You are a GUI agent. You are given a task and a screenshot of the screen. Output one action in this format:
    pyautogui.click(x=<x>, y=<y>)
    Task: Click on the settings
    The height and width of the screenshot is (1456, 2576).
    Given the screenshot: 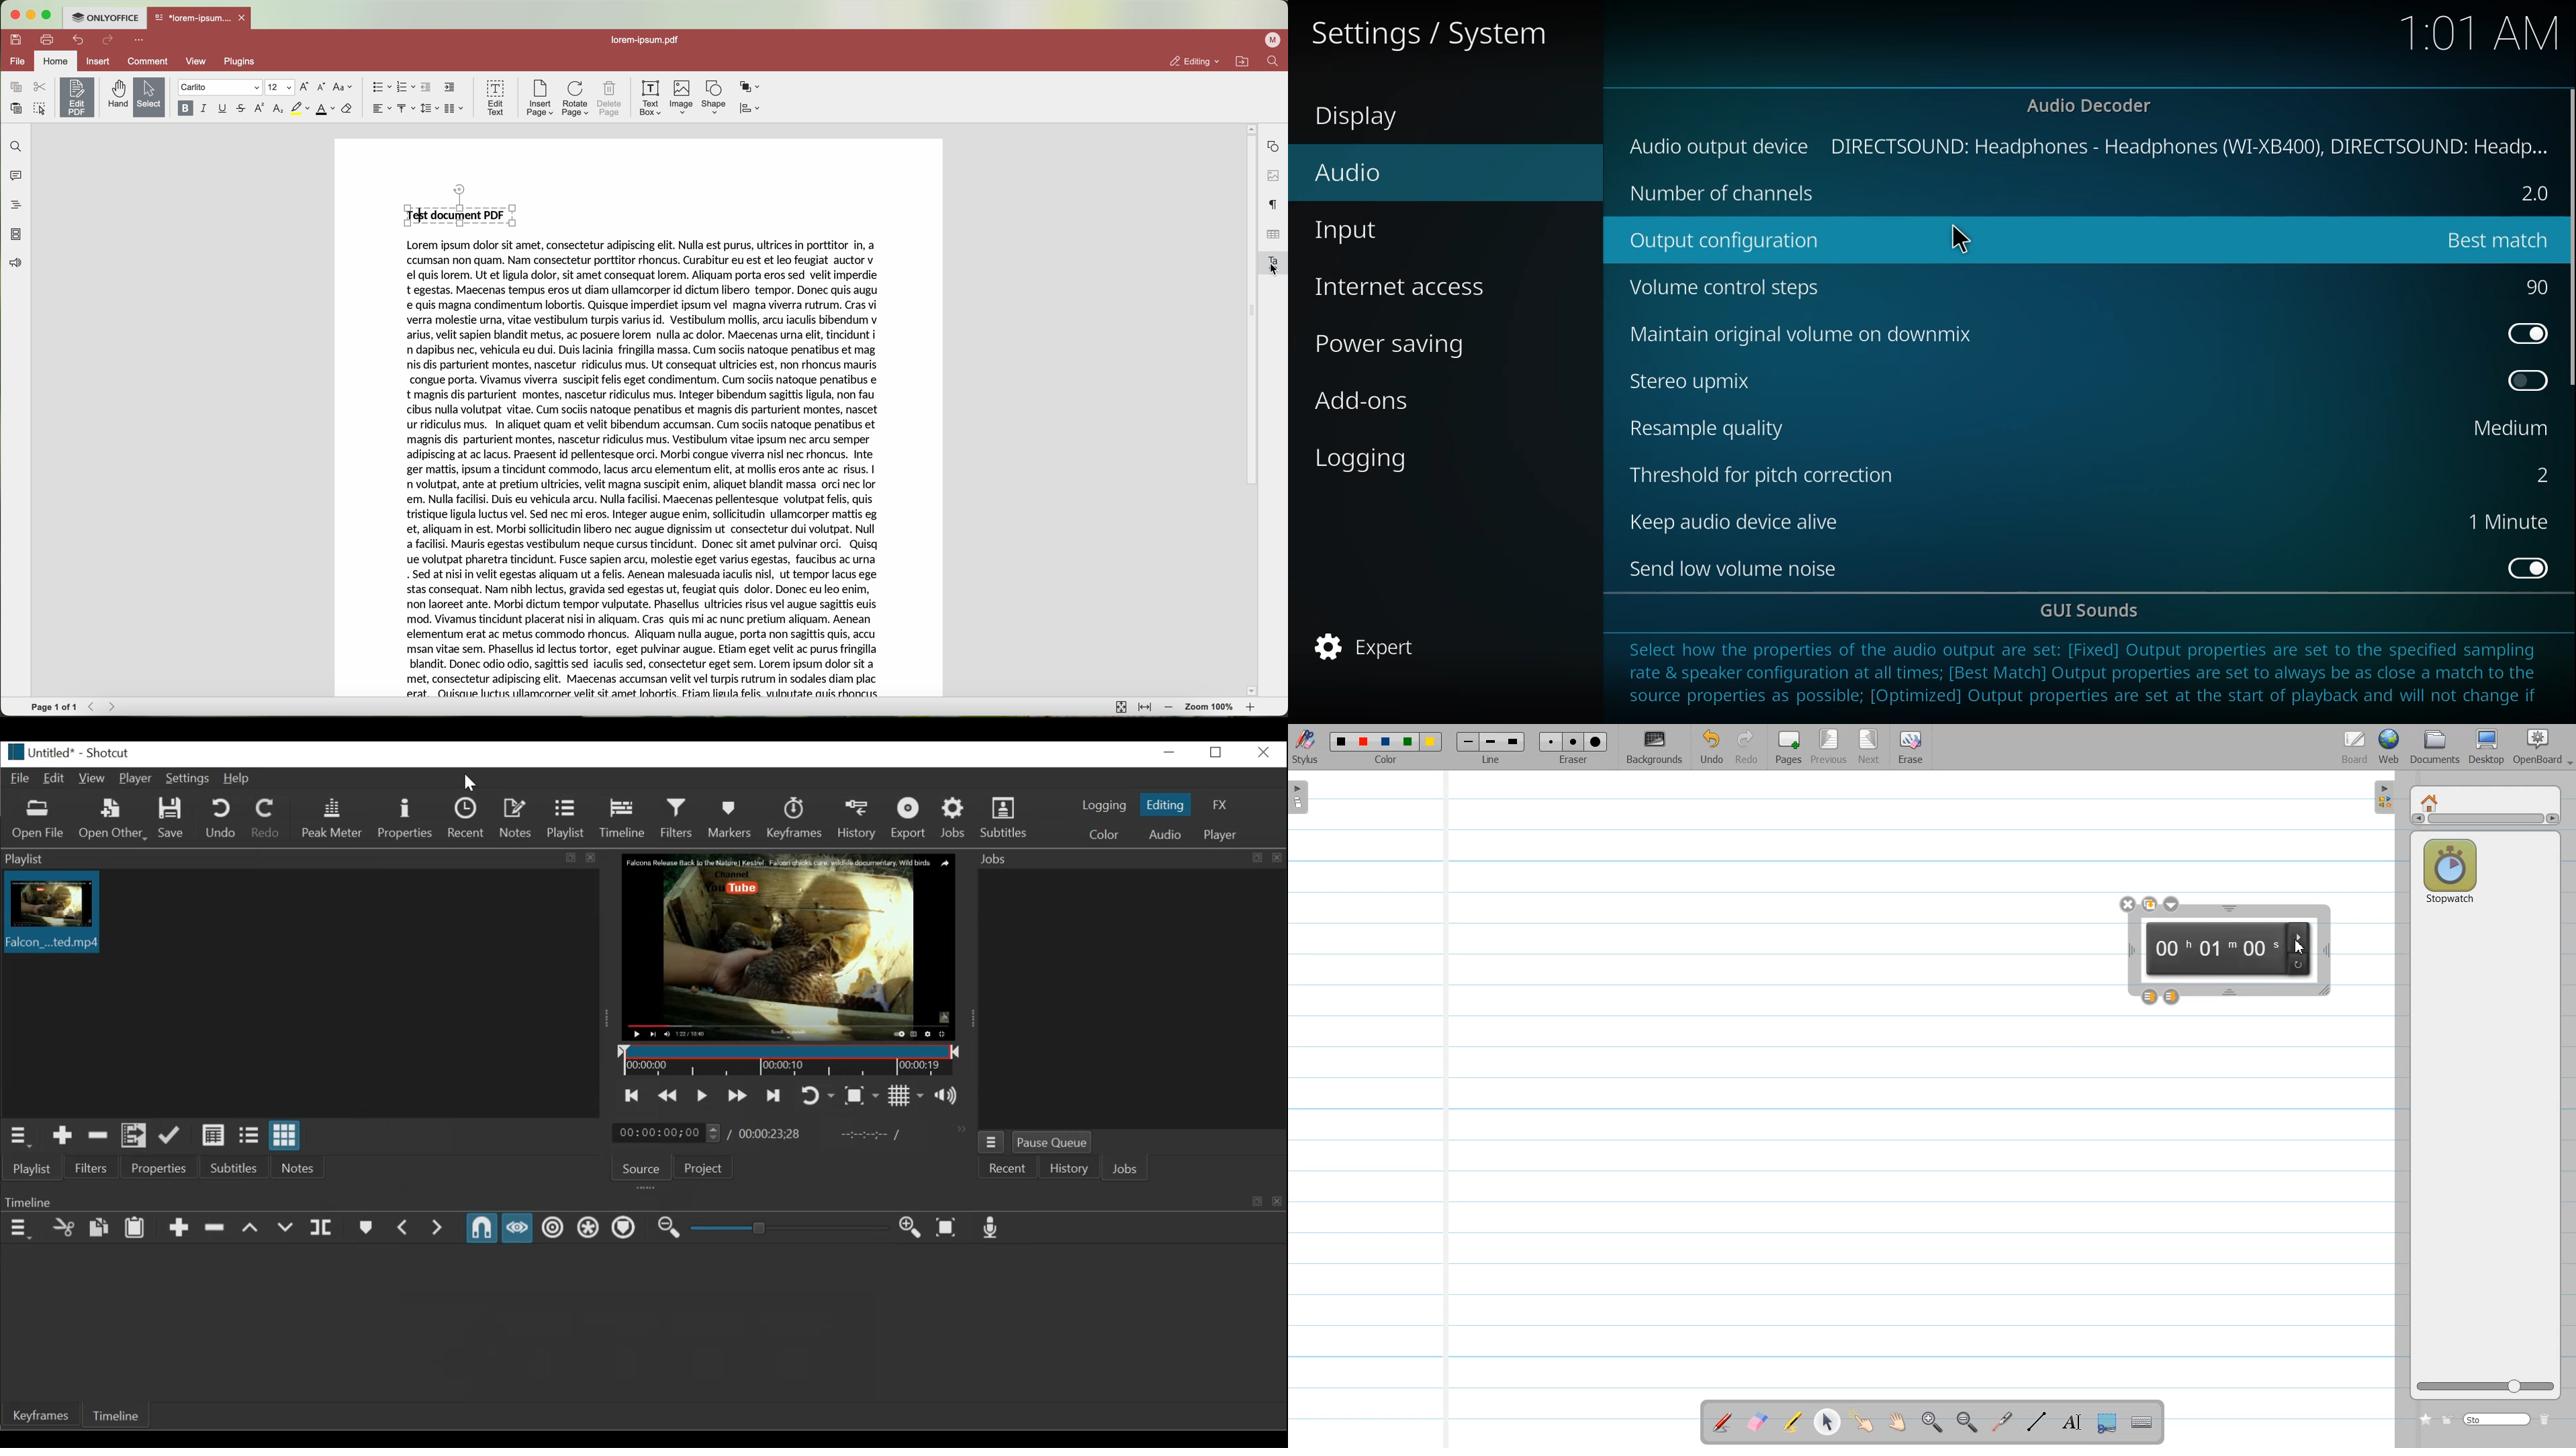 What is the action you would take?
    pyautogui.click(x=1441, y=35)
    